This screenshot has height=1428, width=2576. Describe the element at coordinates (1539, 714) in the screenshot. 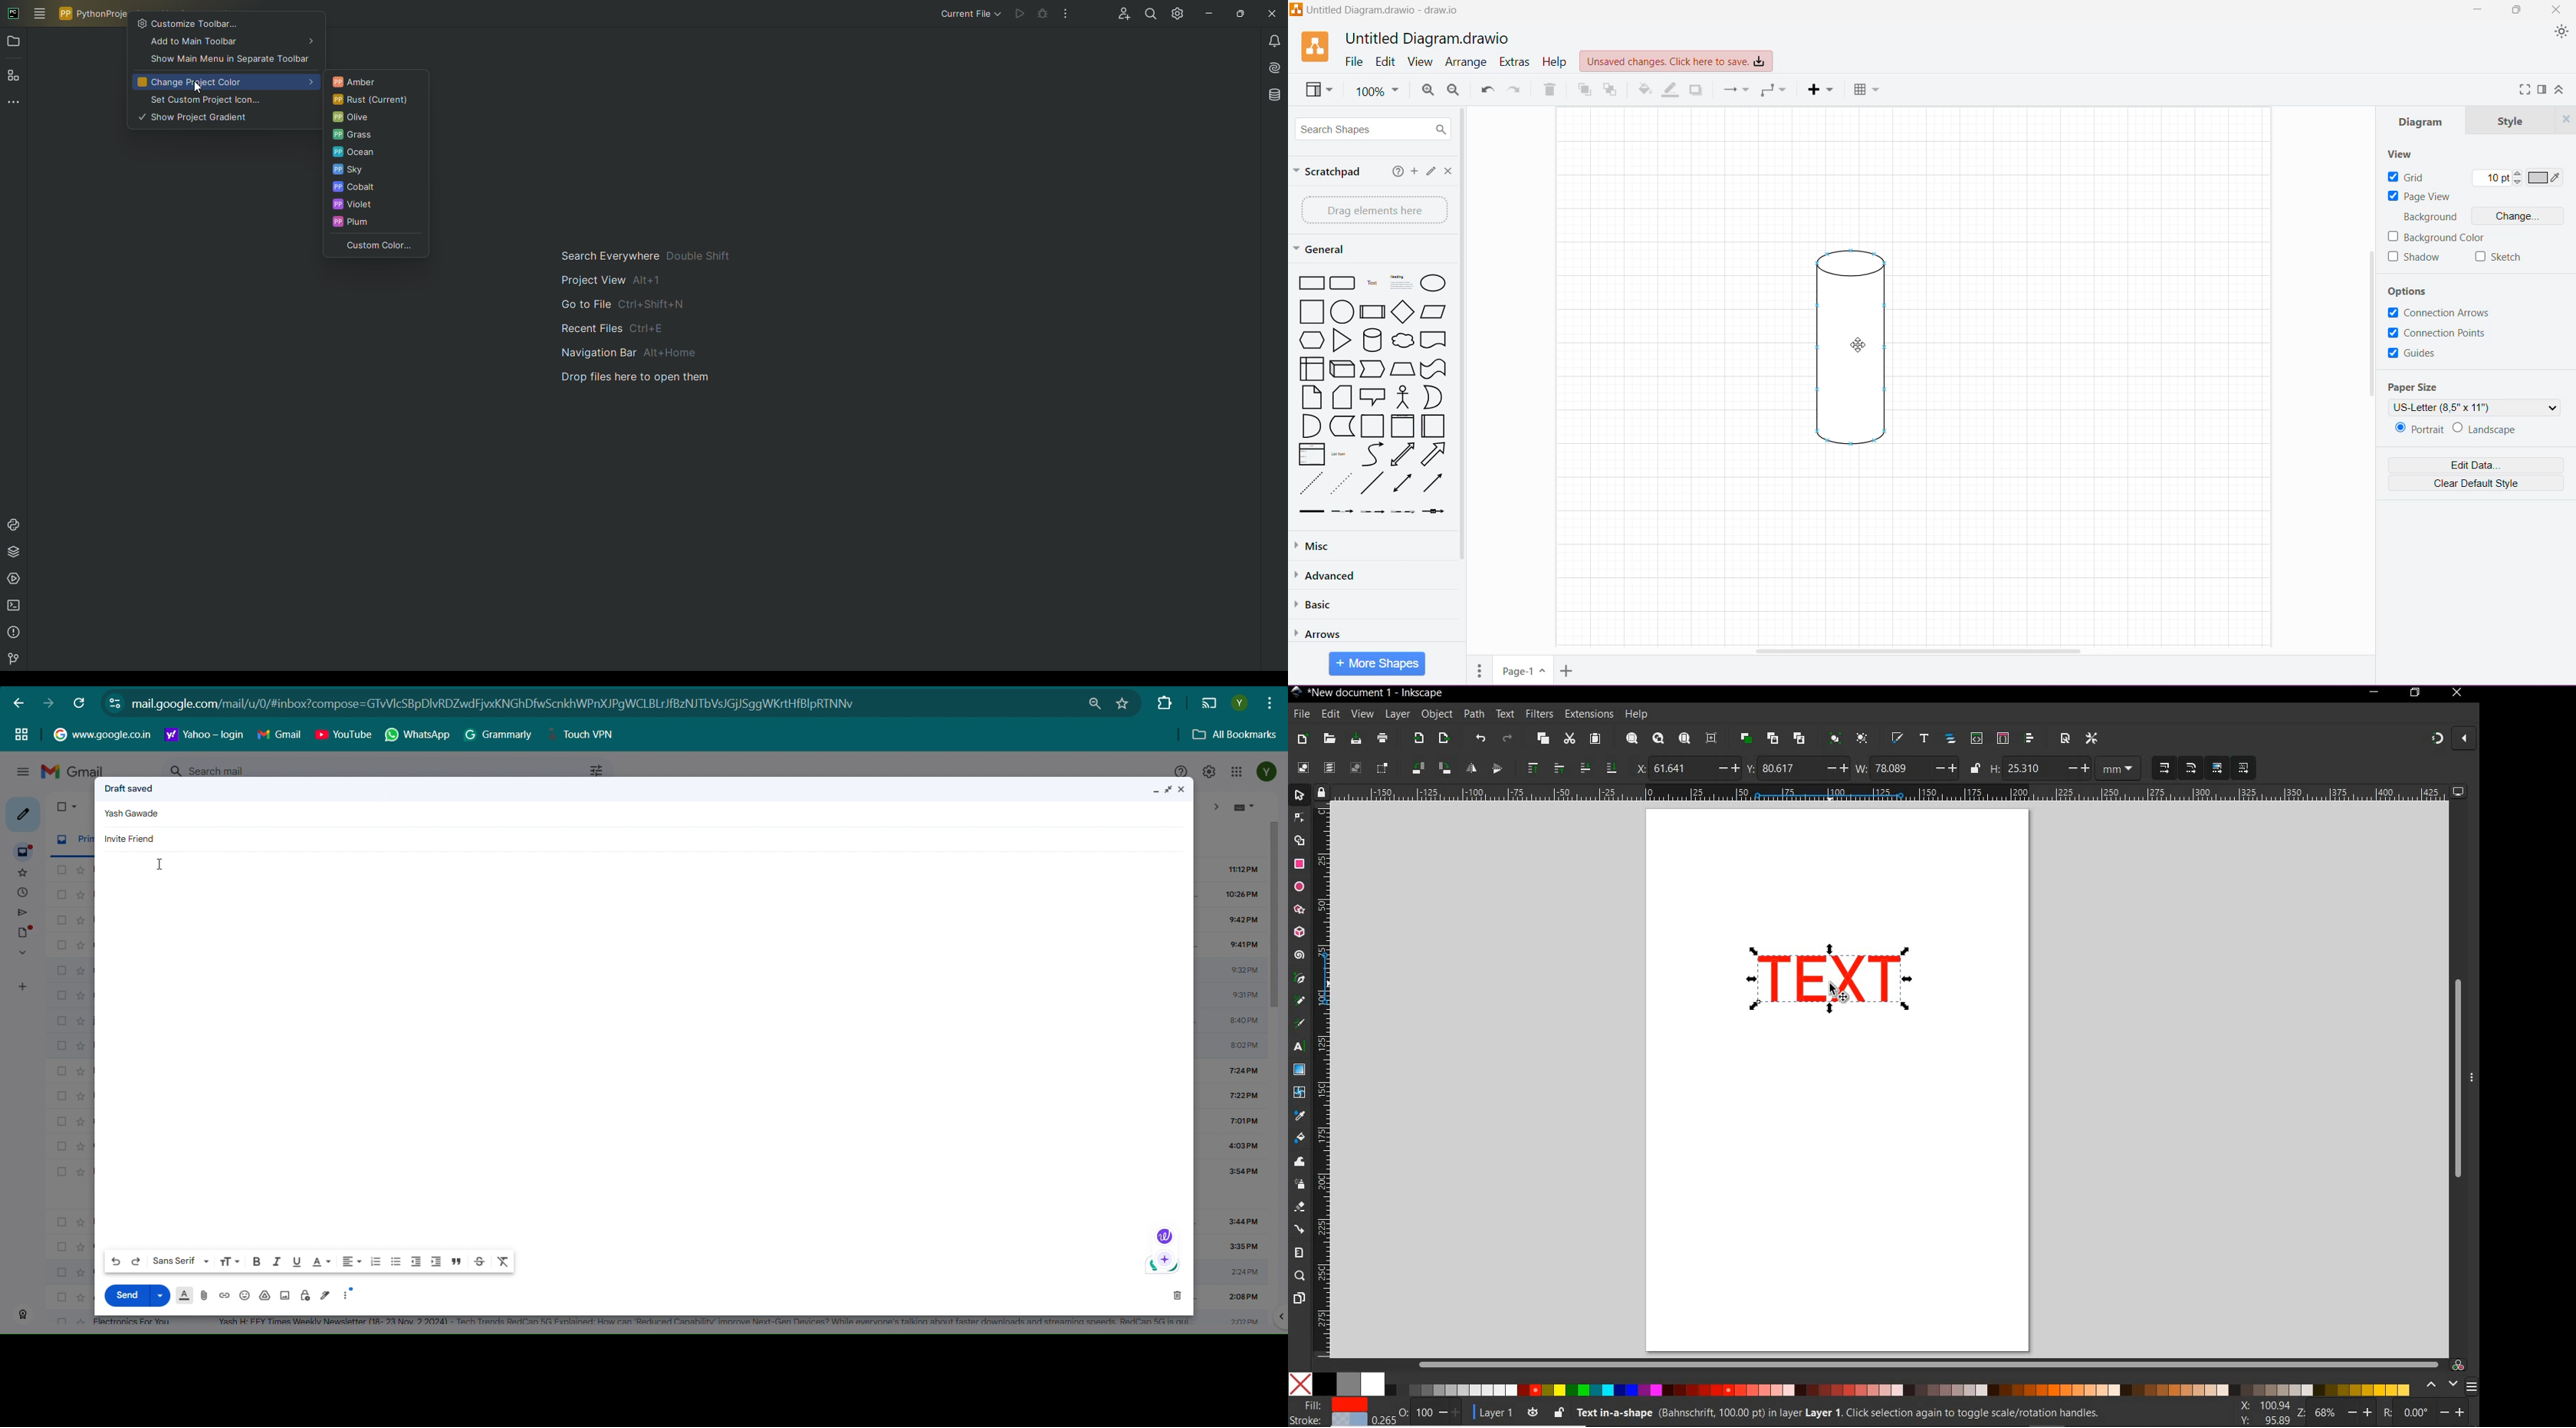

I see `filters` at that location.